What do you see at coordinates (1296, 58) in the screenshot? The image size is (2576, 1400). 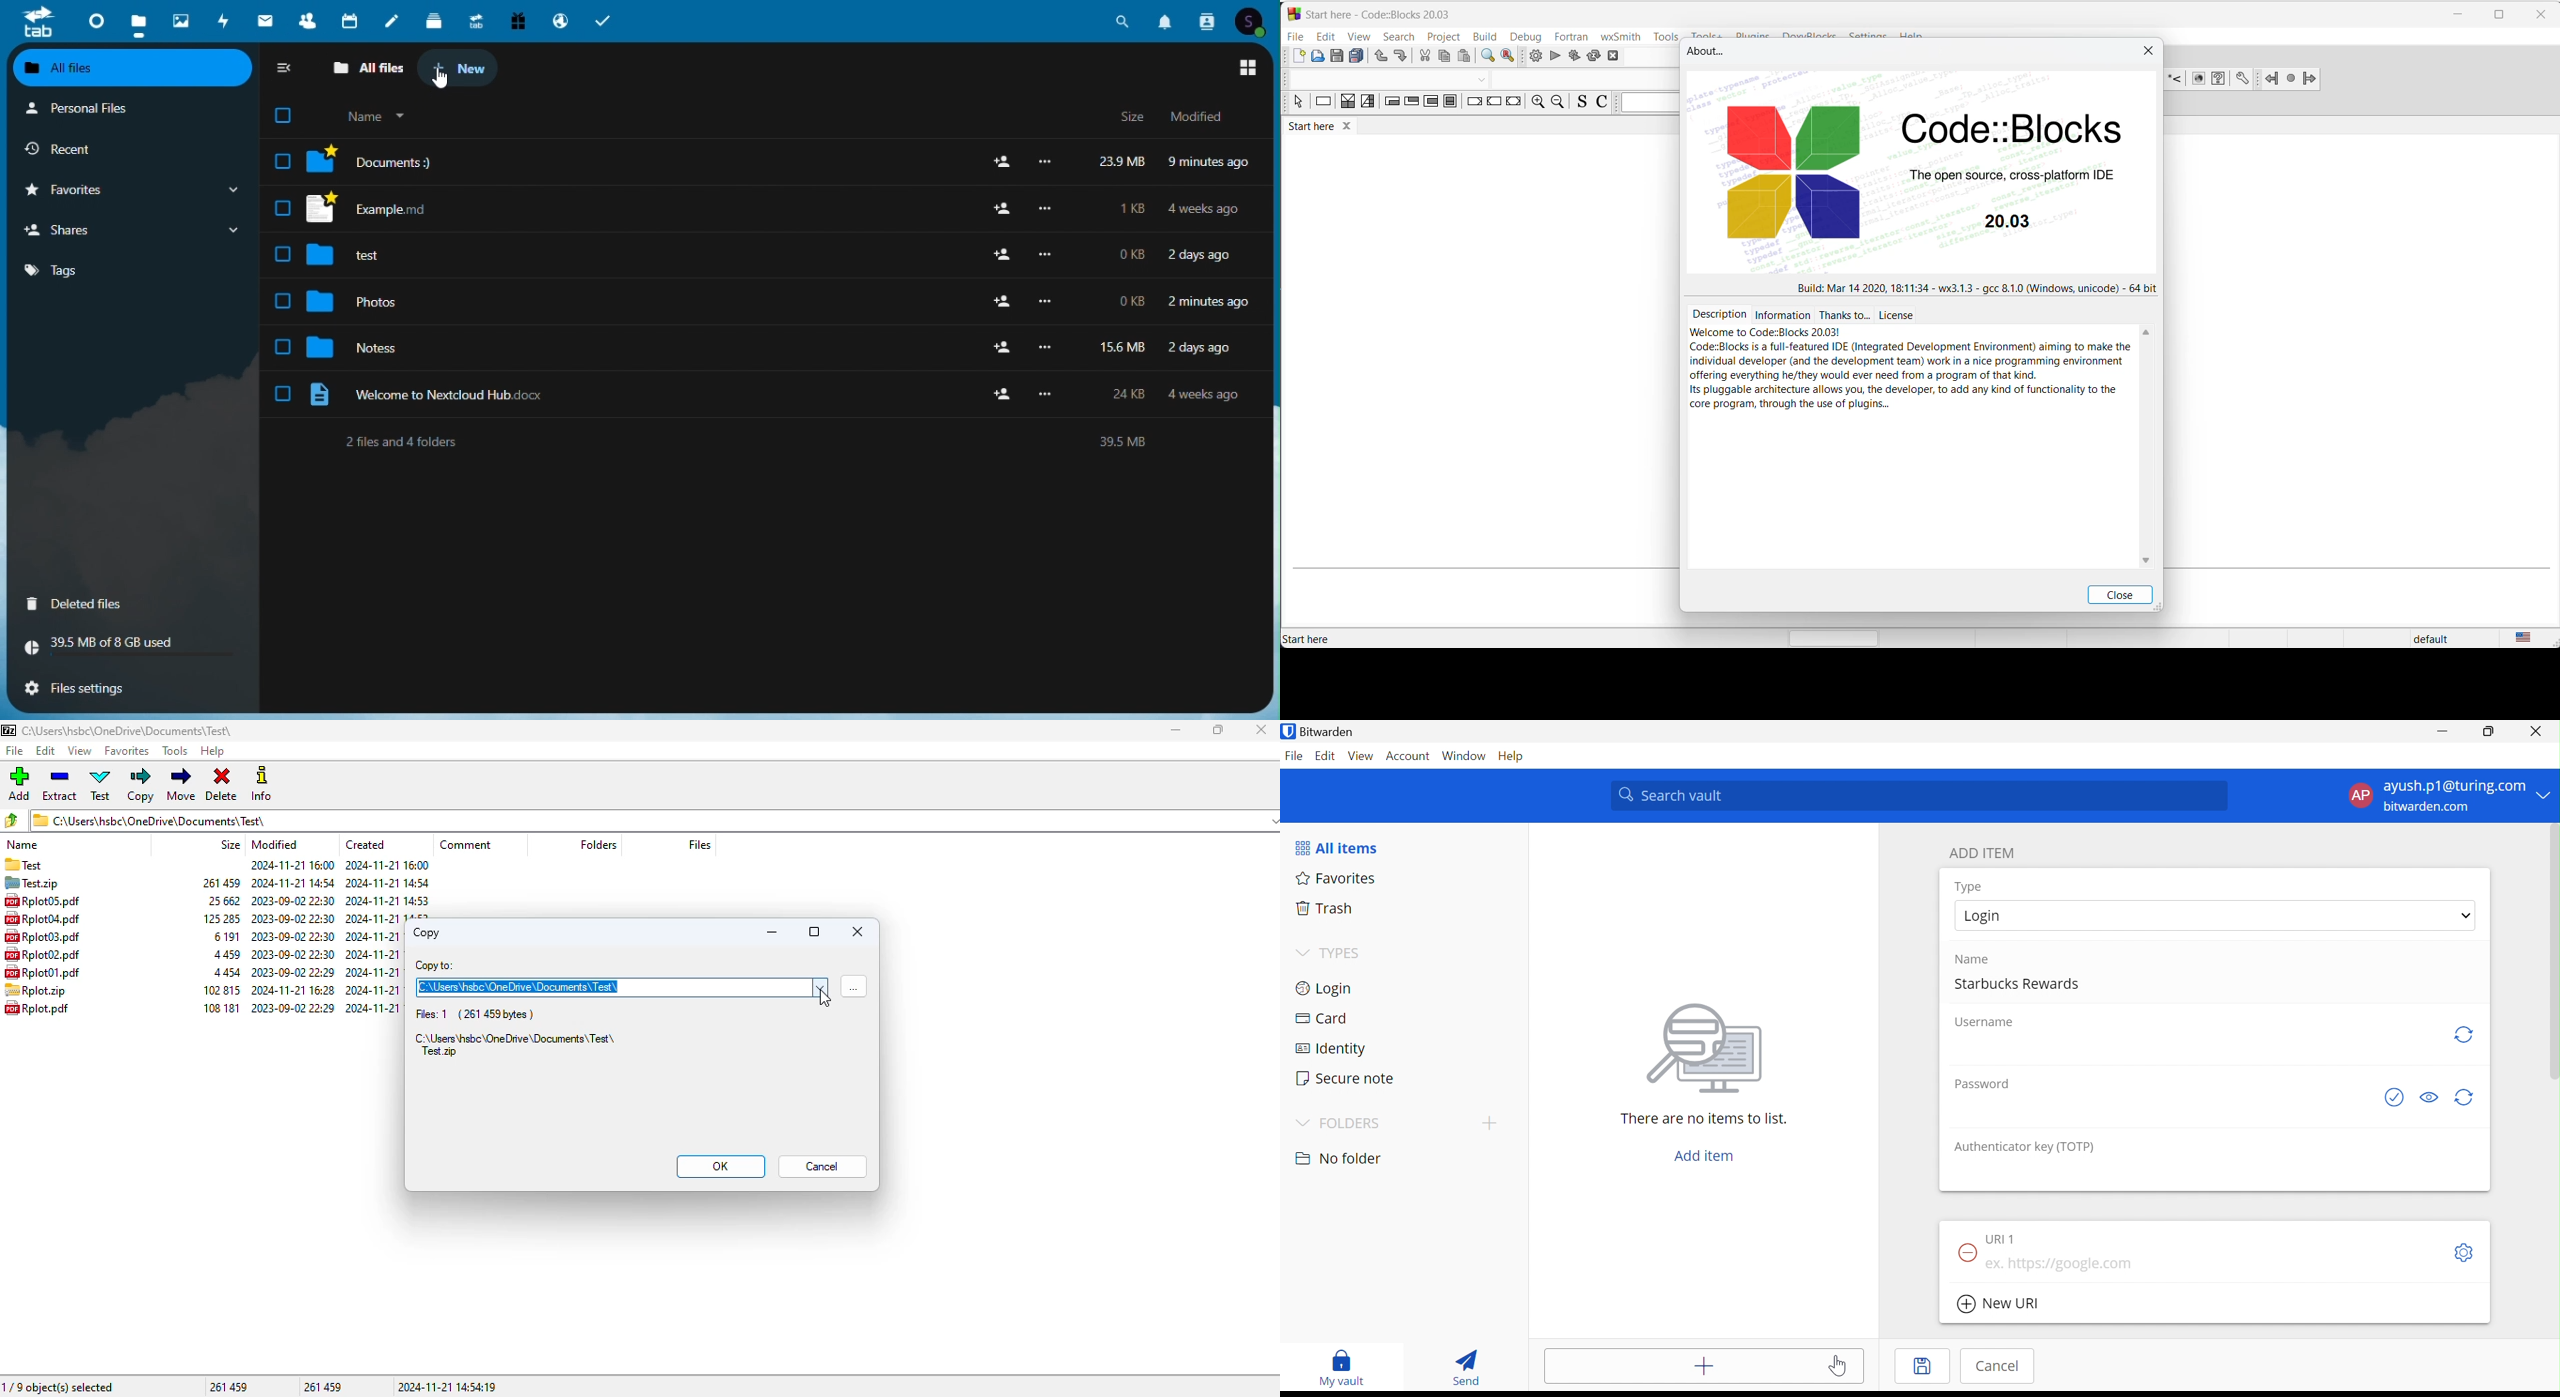 I see `new file` at bounding box center [1296, 58].